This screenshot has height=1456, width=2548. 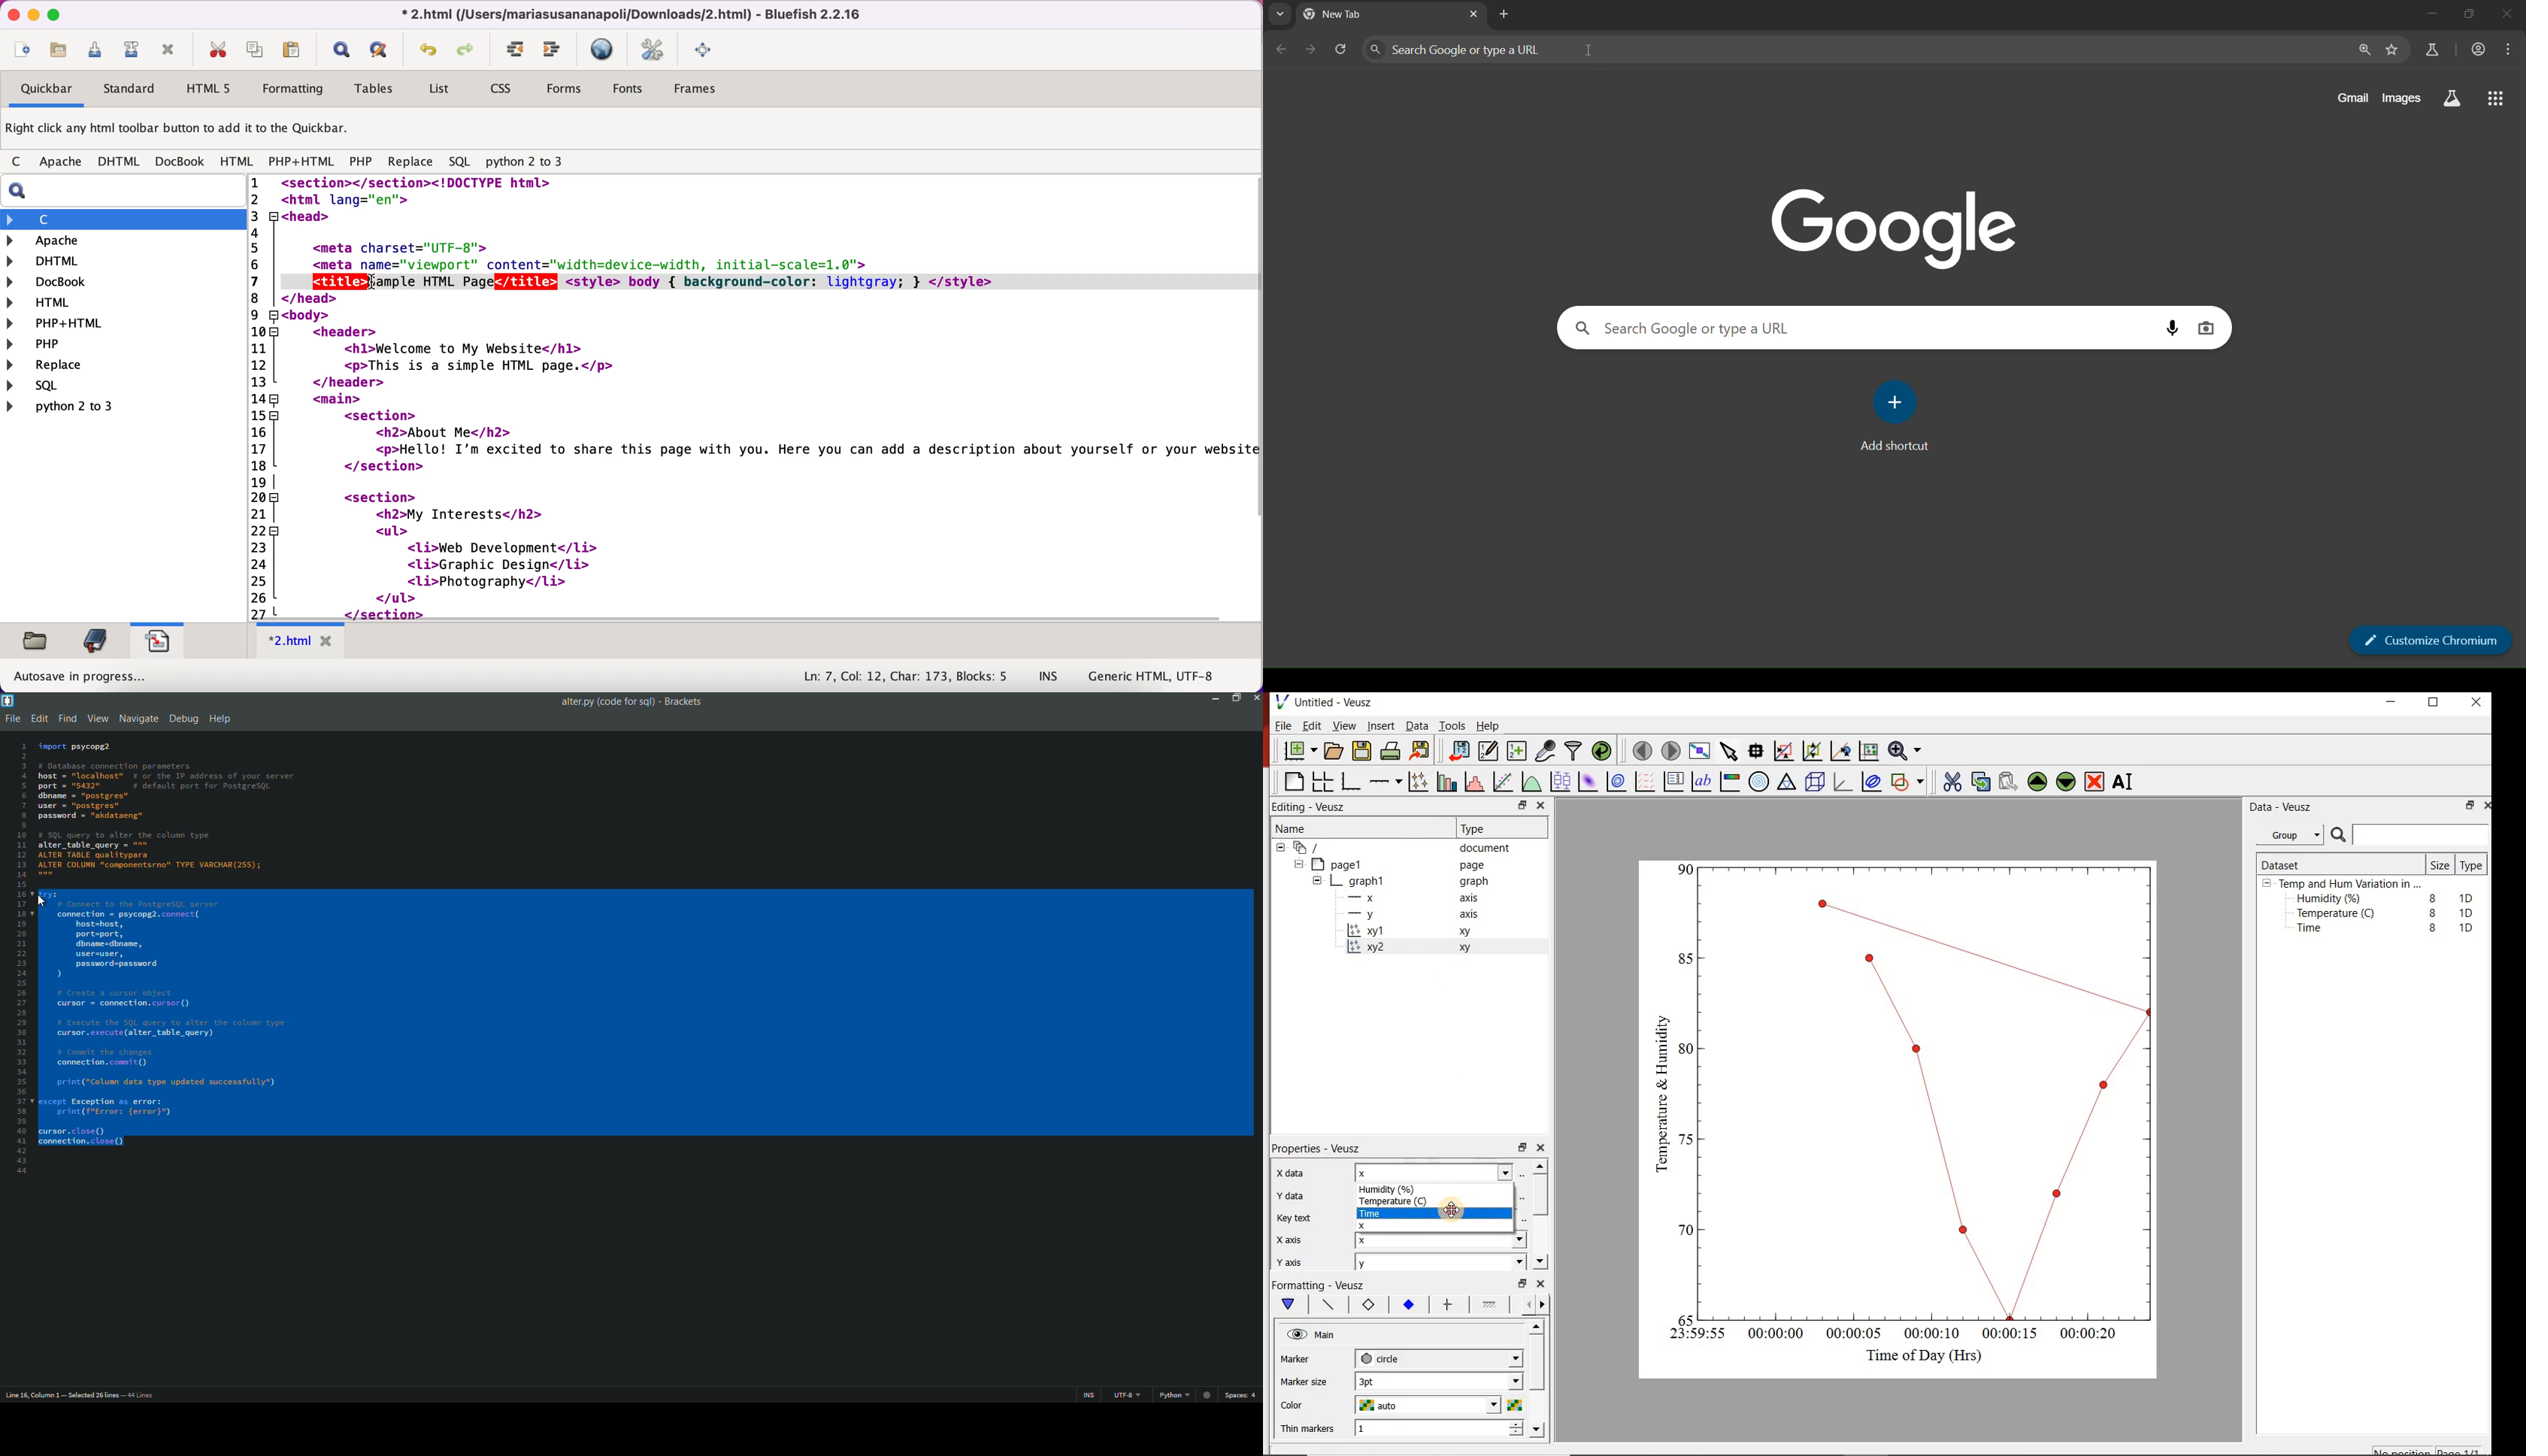 I want to click on marker border, so click(x=1369, y=1307).